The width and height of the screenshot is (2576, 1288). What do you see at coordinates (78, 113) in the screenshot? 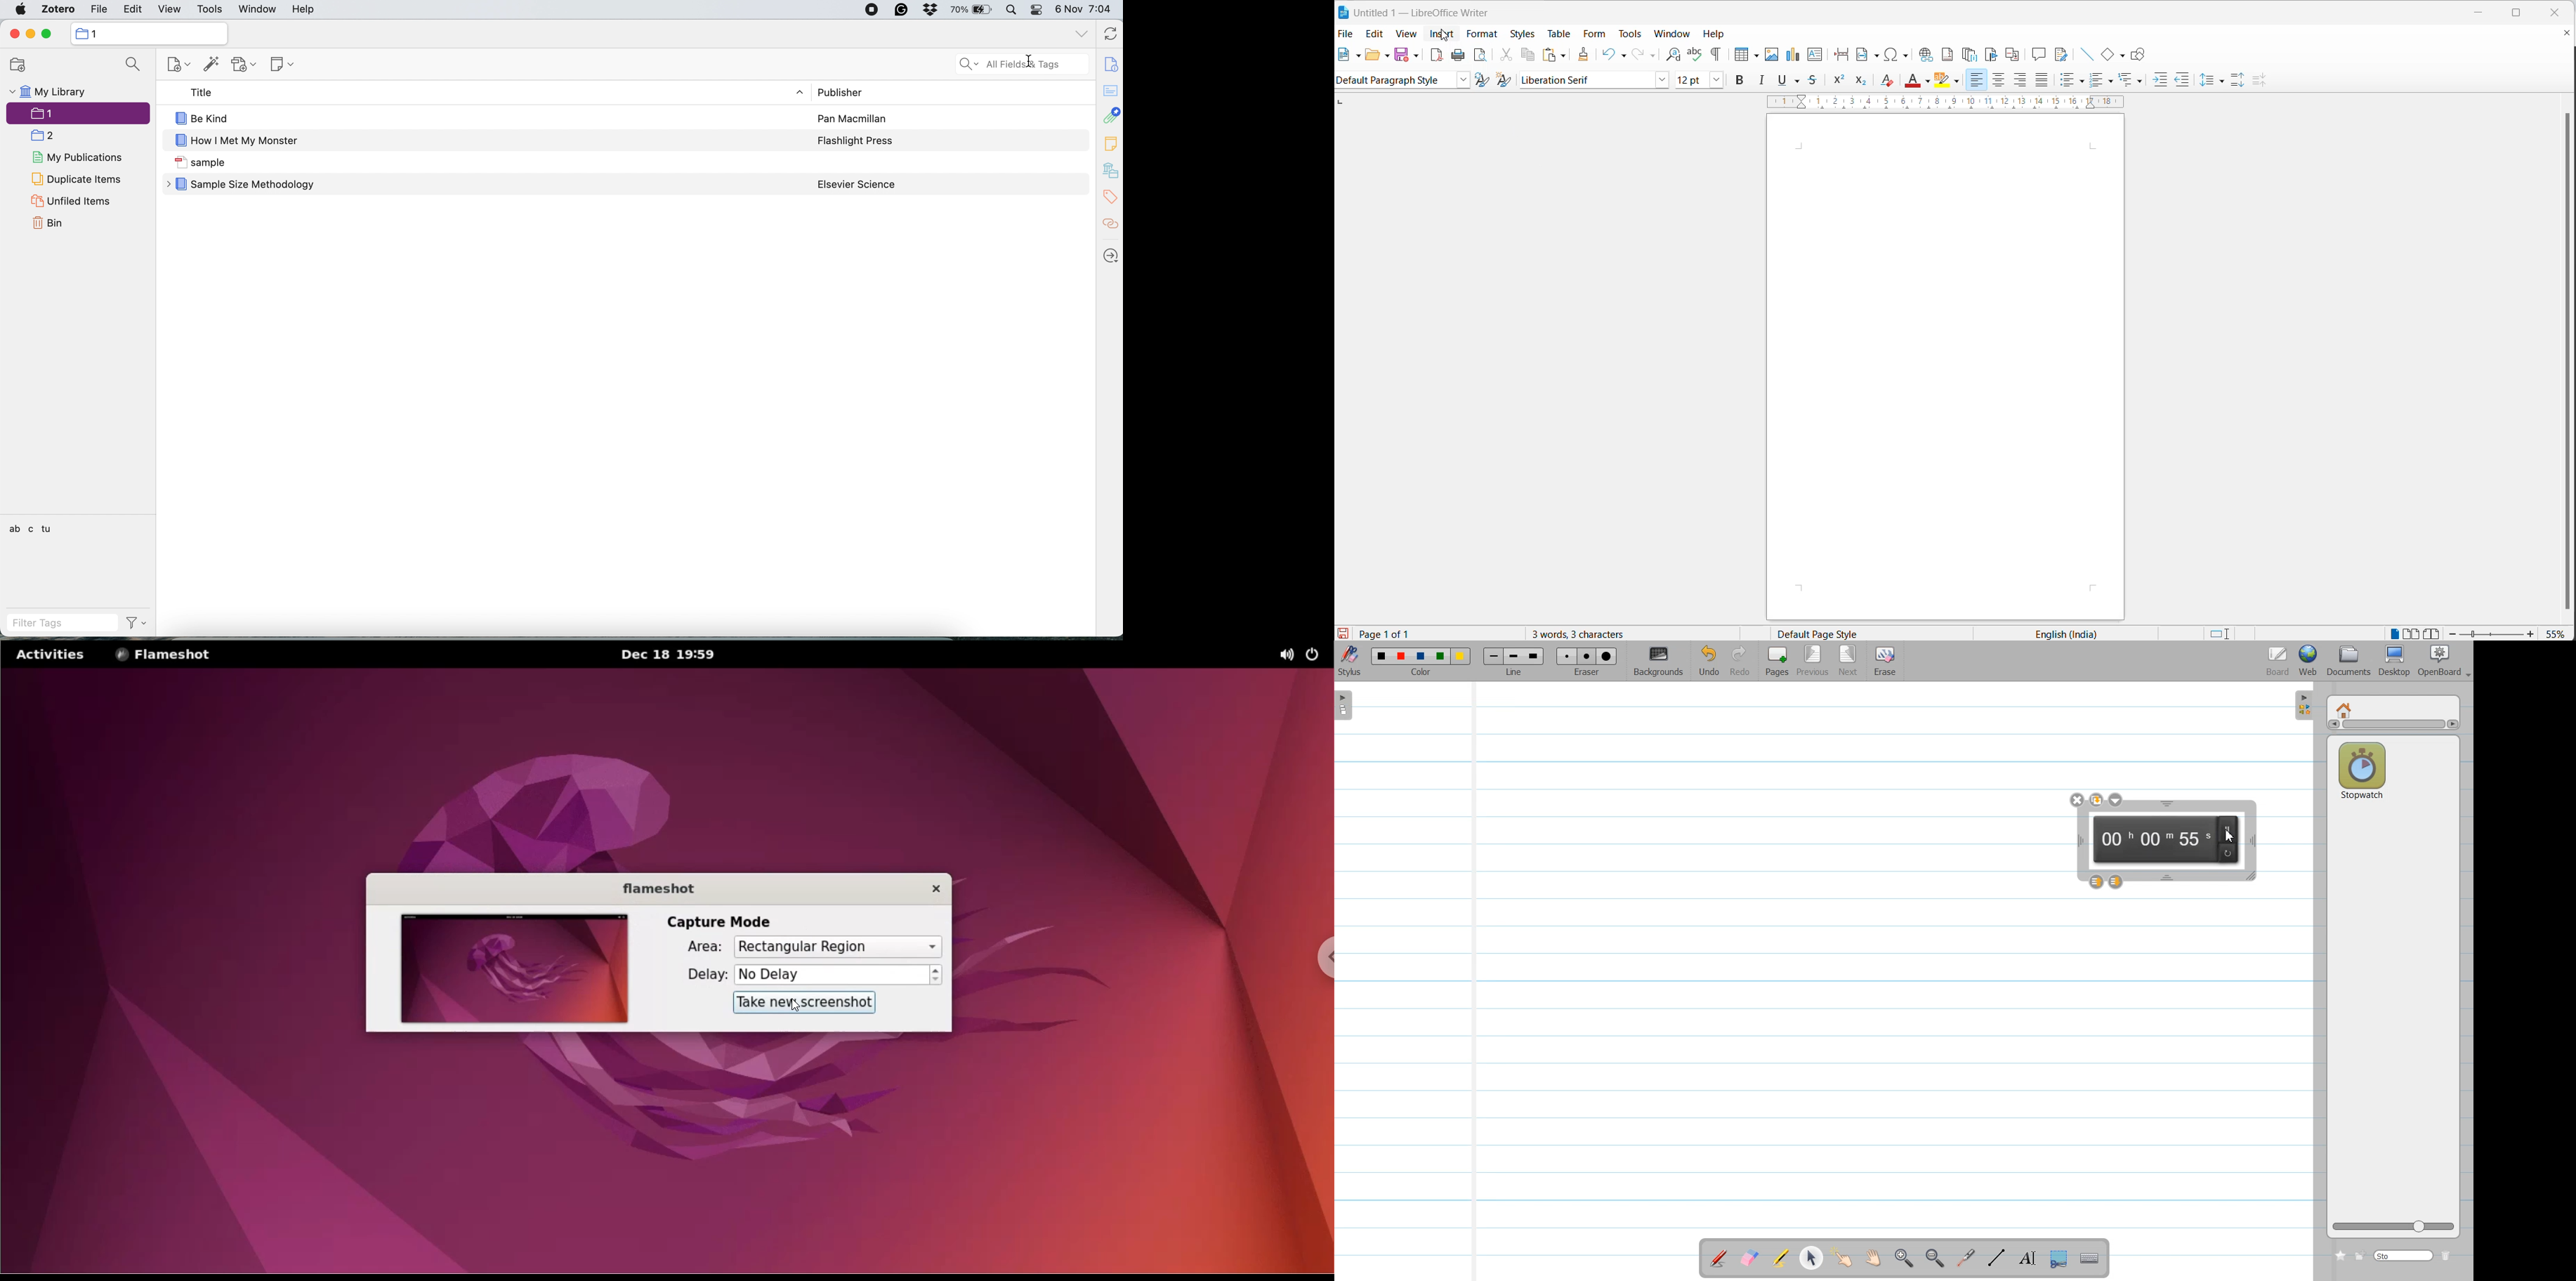
I see `selected collection 1` at bounding box center [78, 113].